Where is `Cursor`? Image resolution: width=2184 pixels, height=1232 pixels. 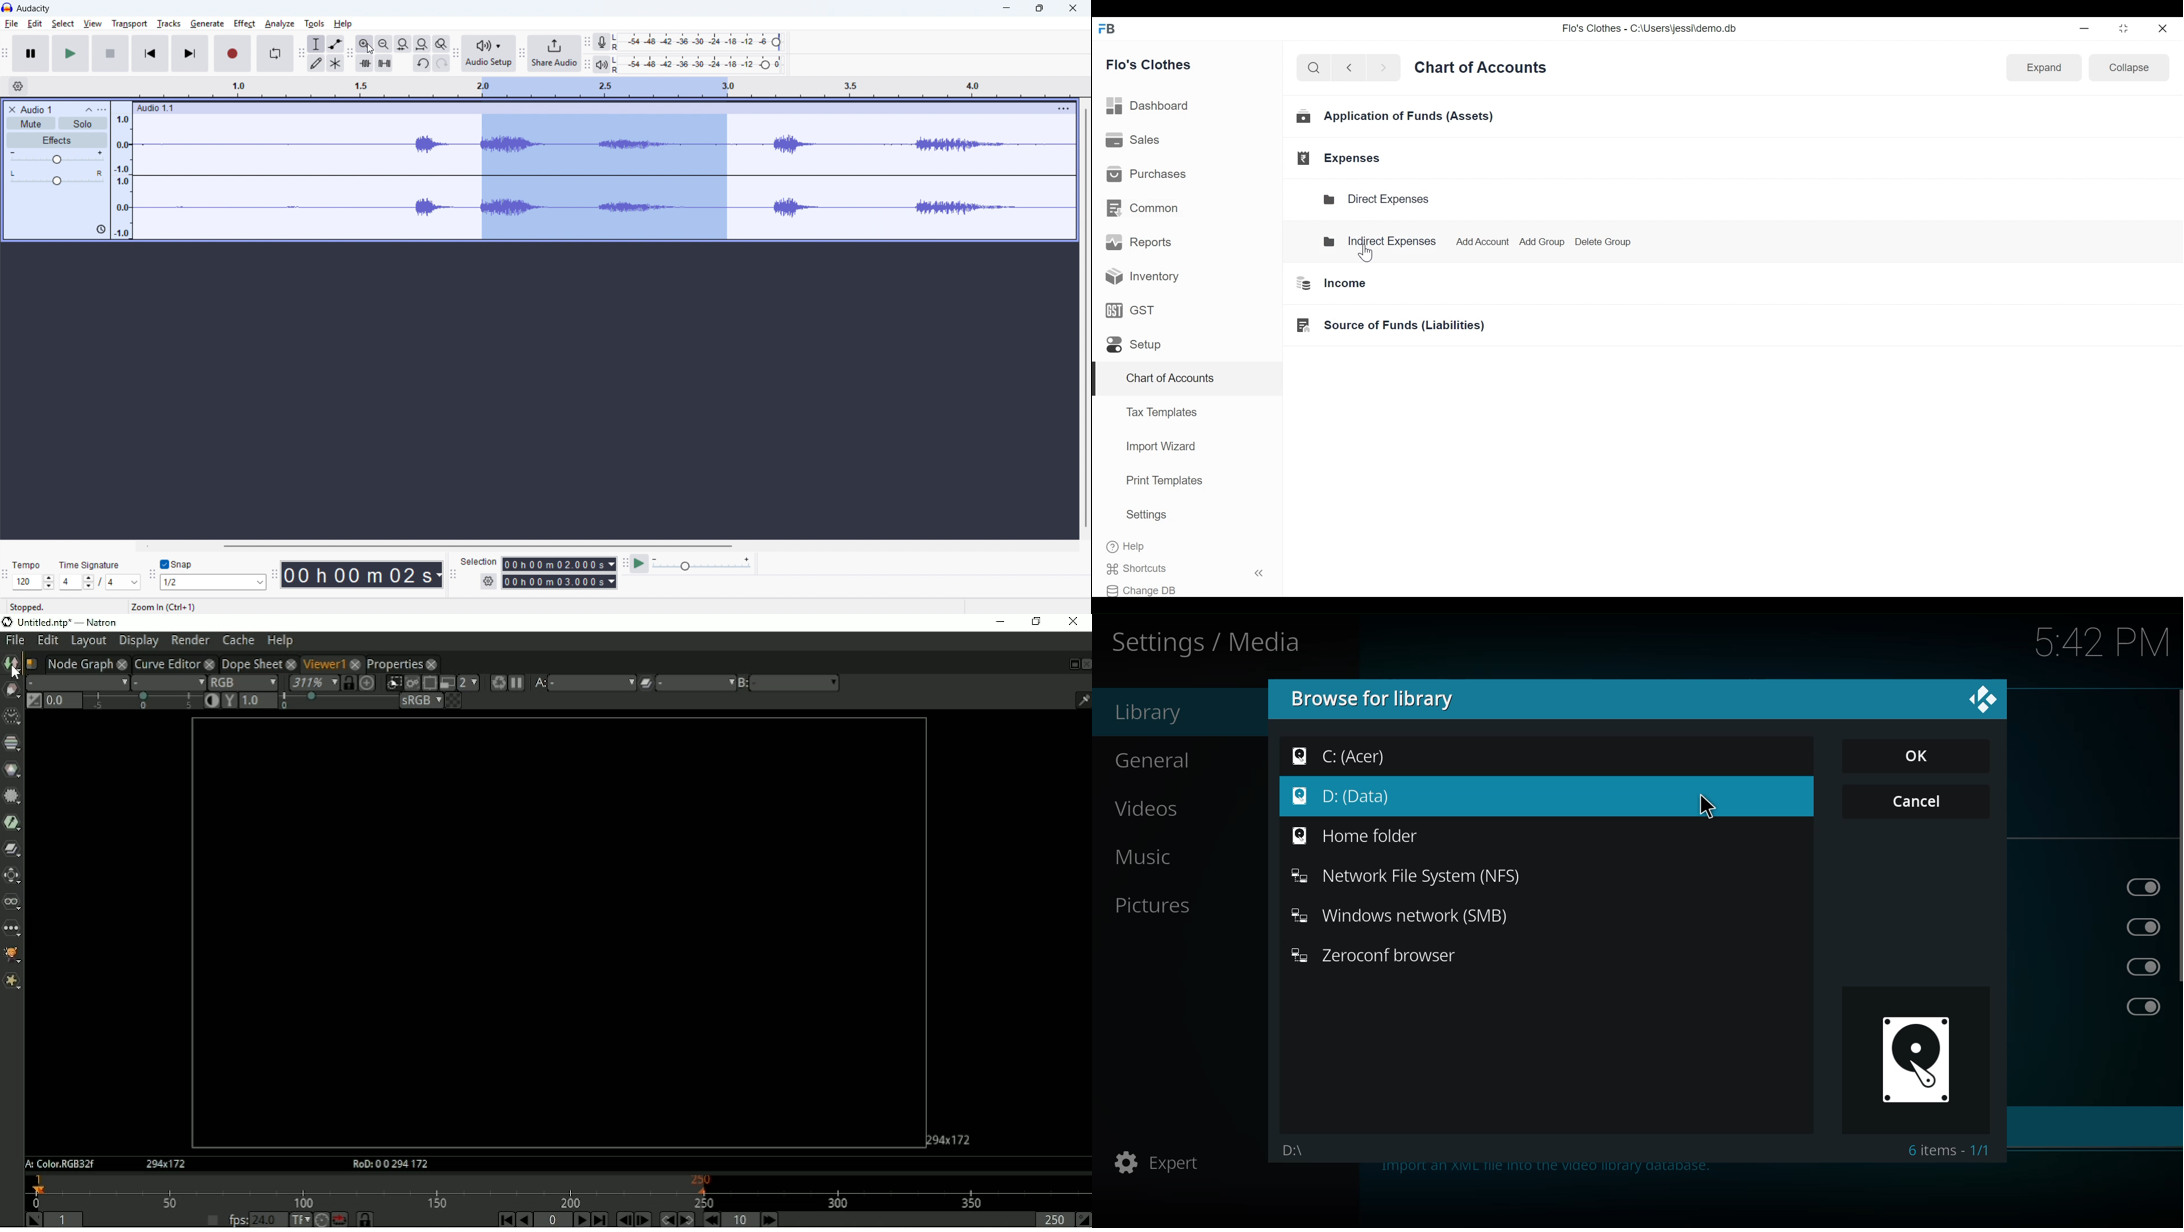 Cursor is located at coordinates (1372, 251).